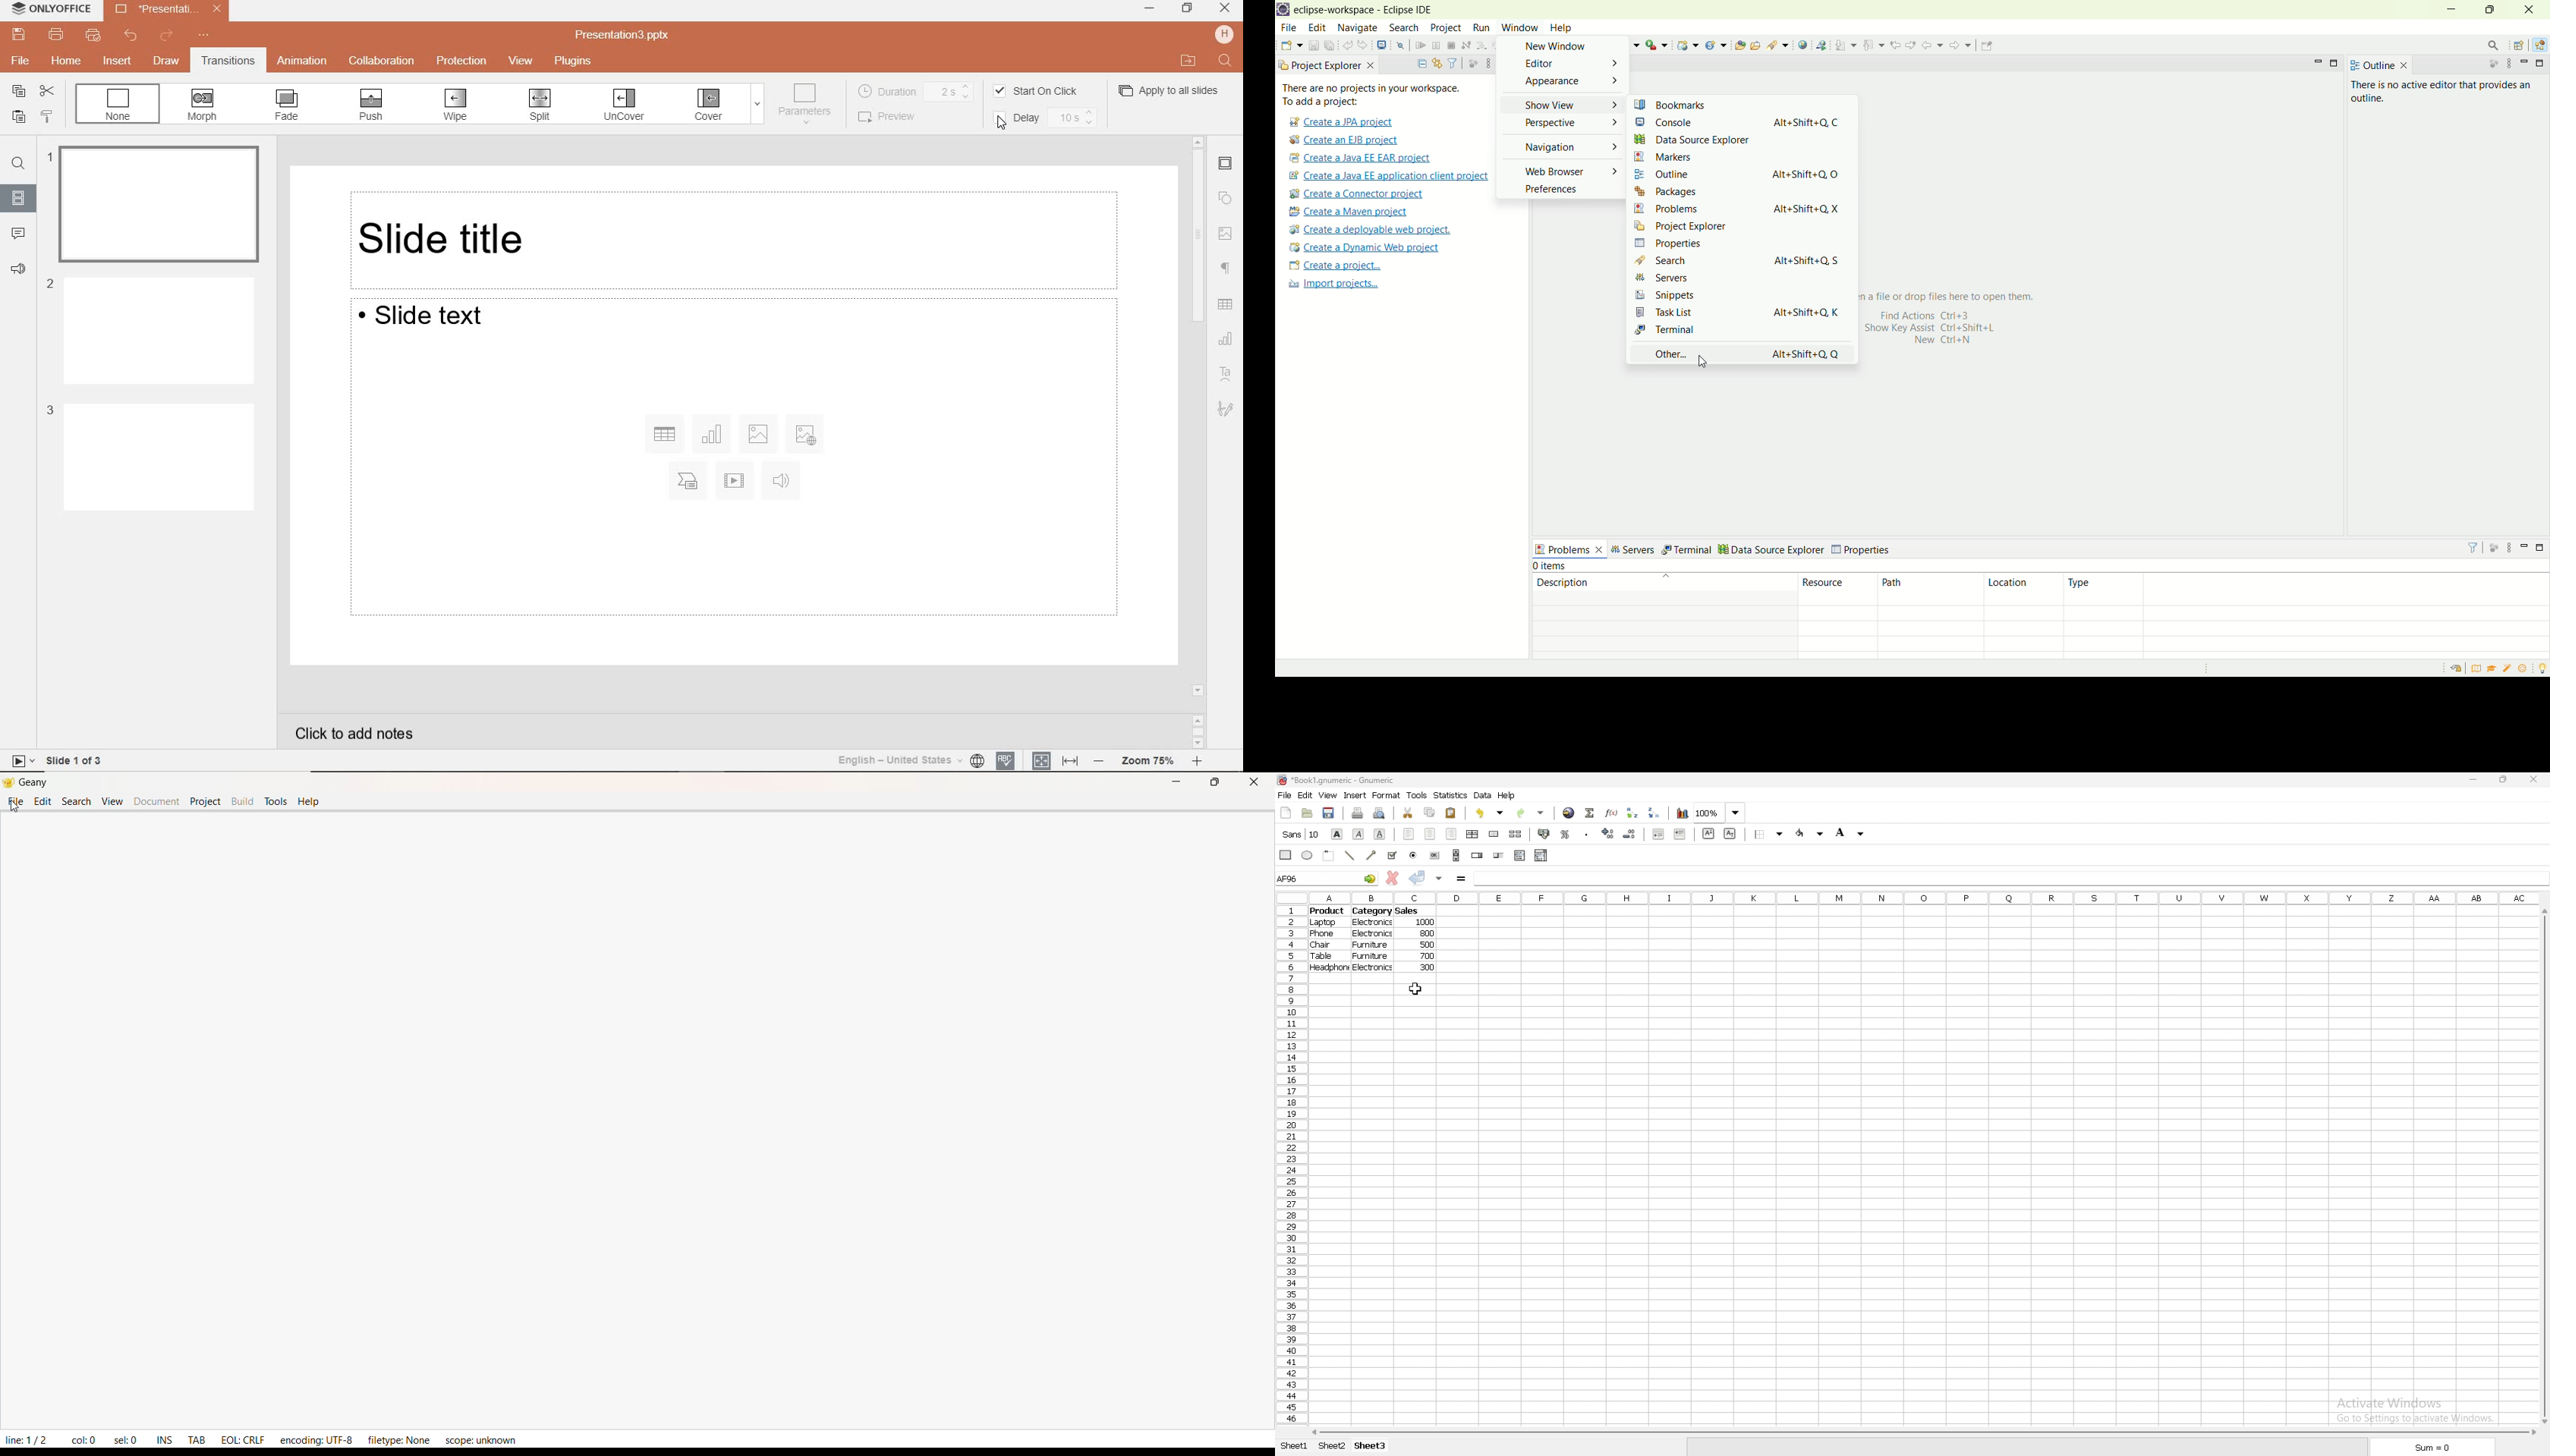 The height and width of the screenshot is (1456, 2576). Describe the element at coordinates (1225, 198) in the screenshot. I see `shape settings` at that location.